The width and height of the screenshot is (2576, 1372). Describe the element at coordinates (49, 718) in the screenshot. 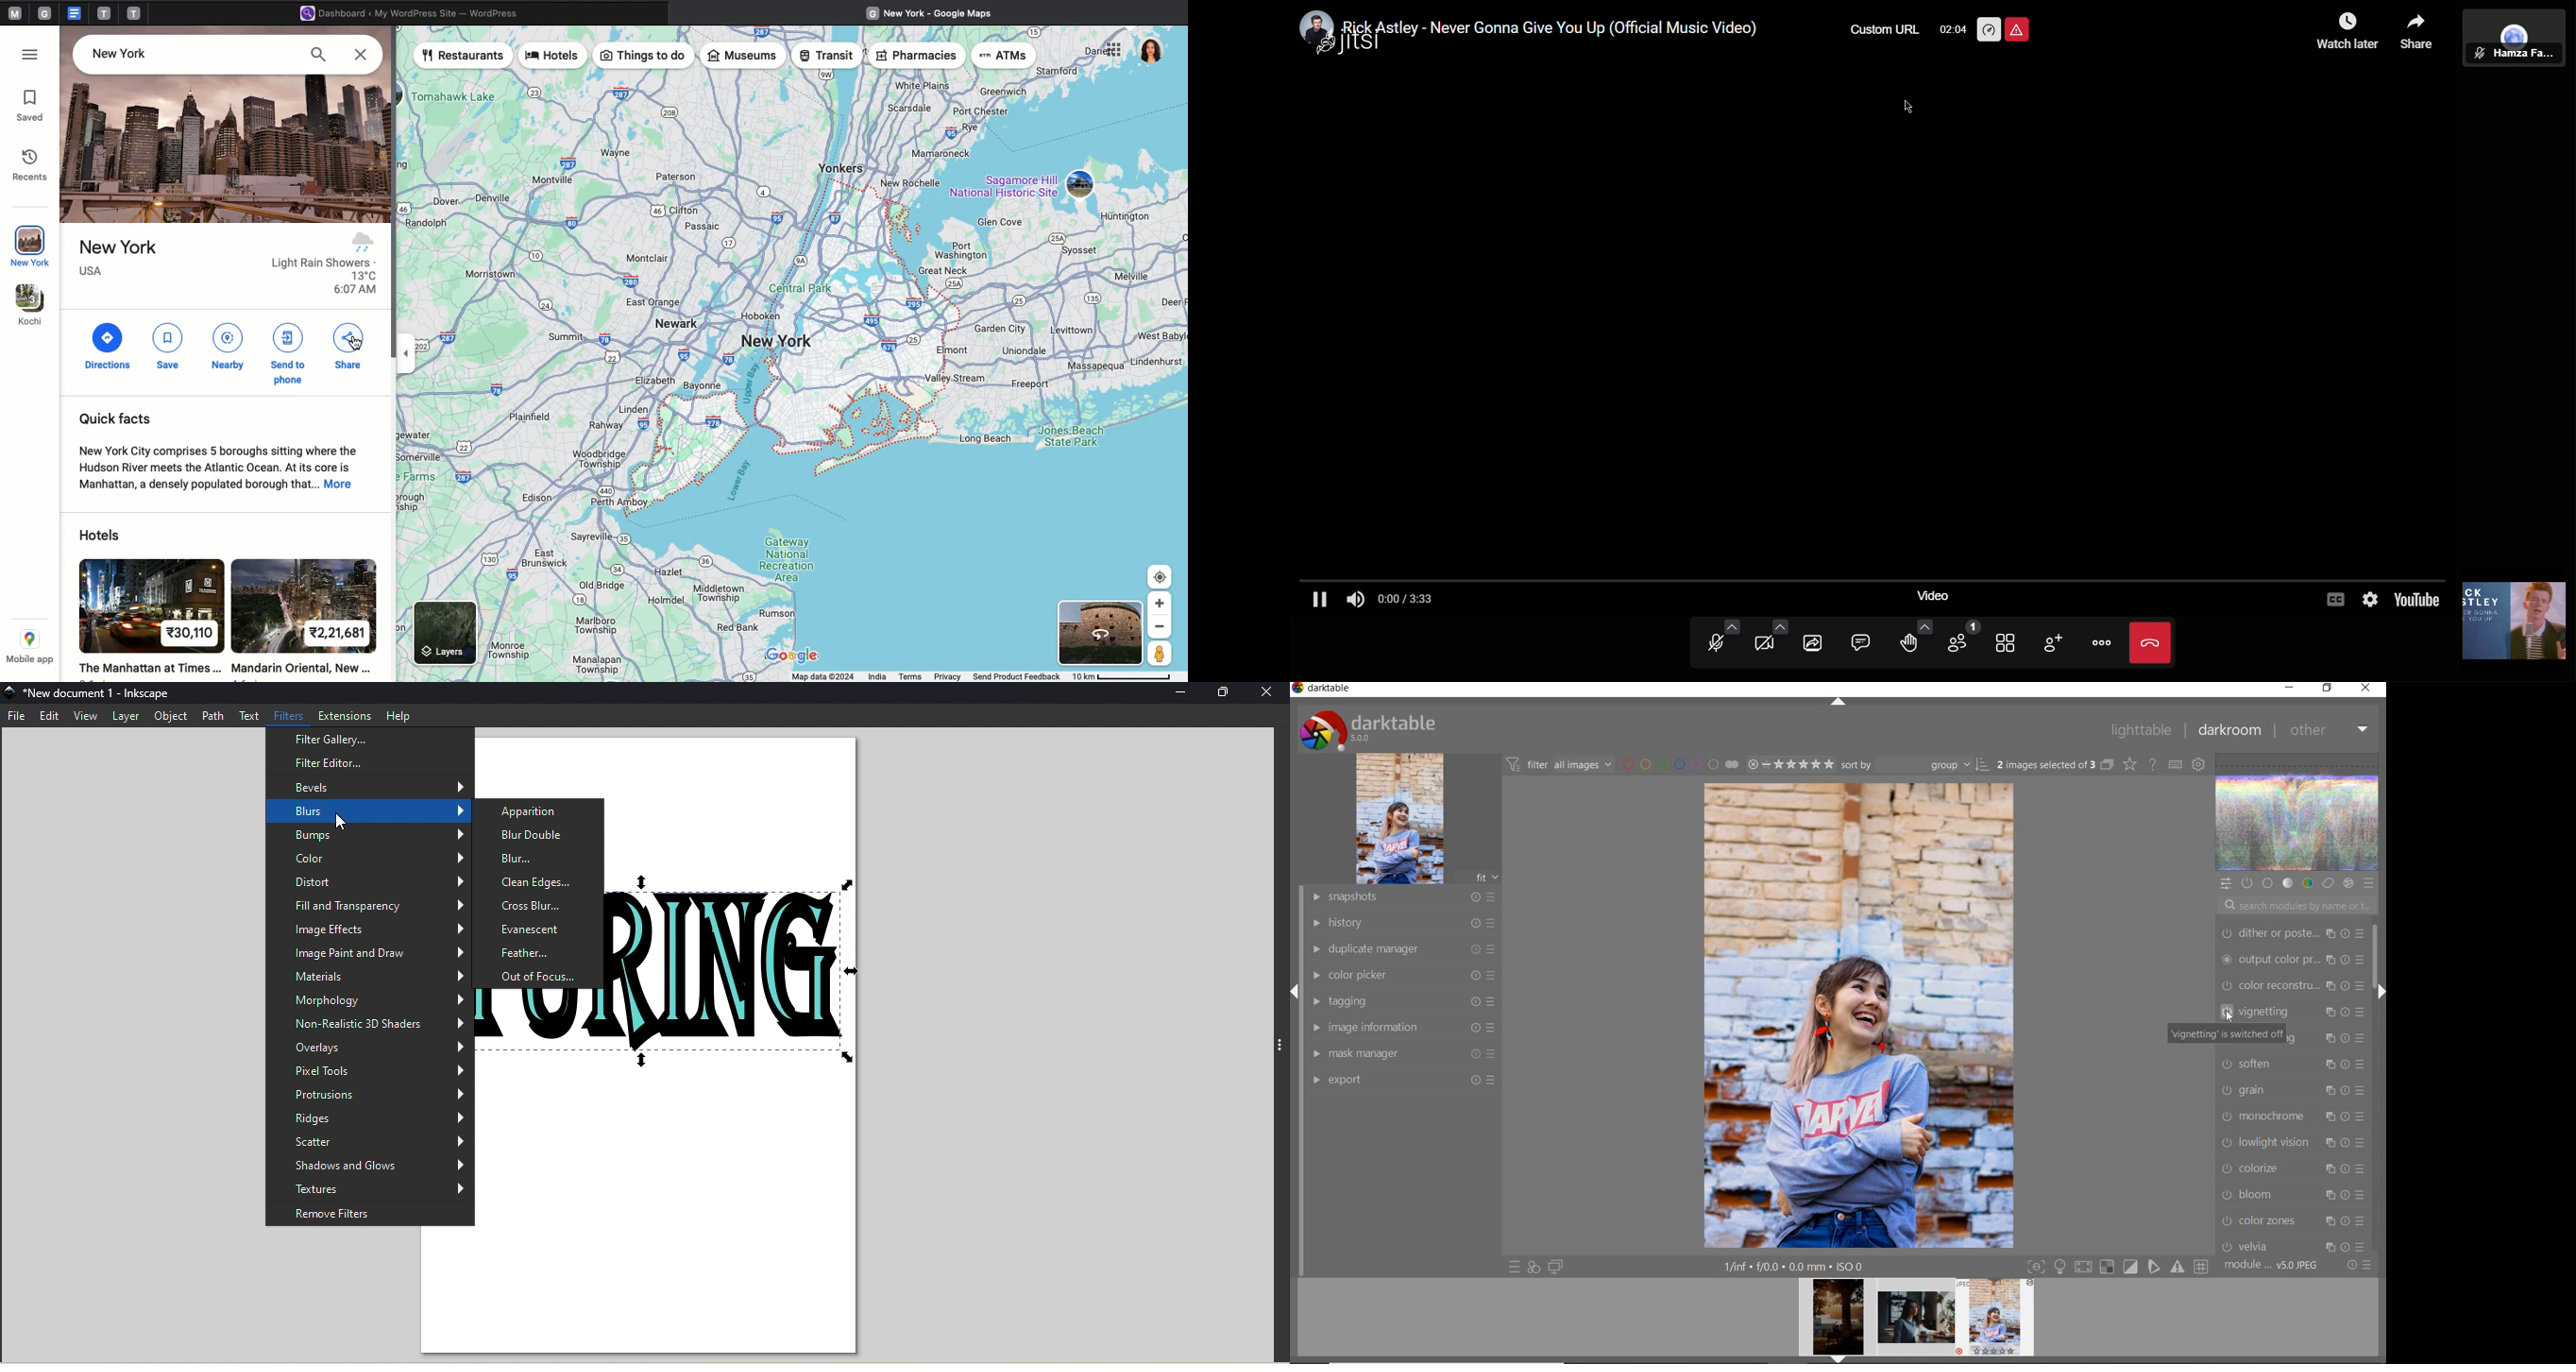

I see `Edit` at that location.